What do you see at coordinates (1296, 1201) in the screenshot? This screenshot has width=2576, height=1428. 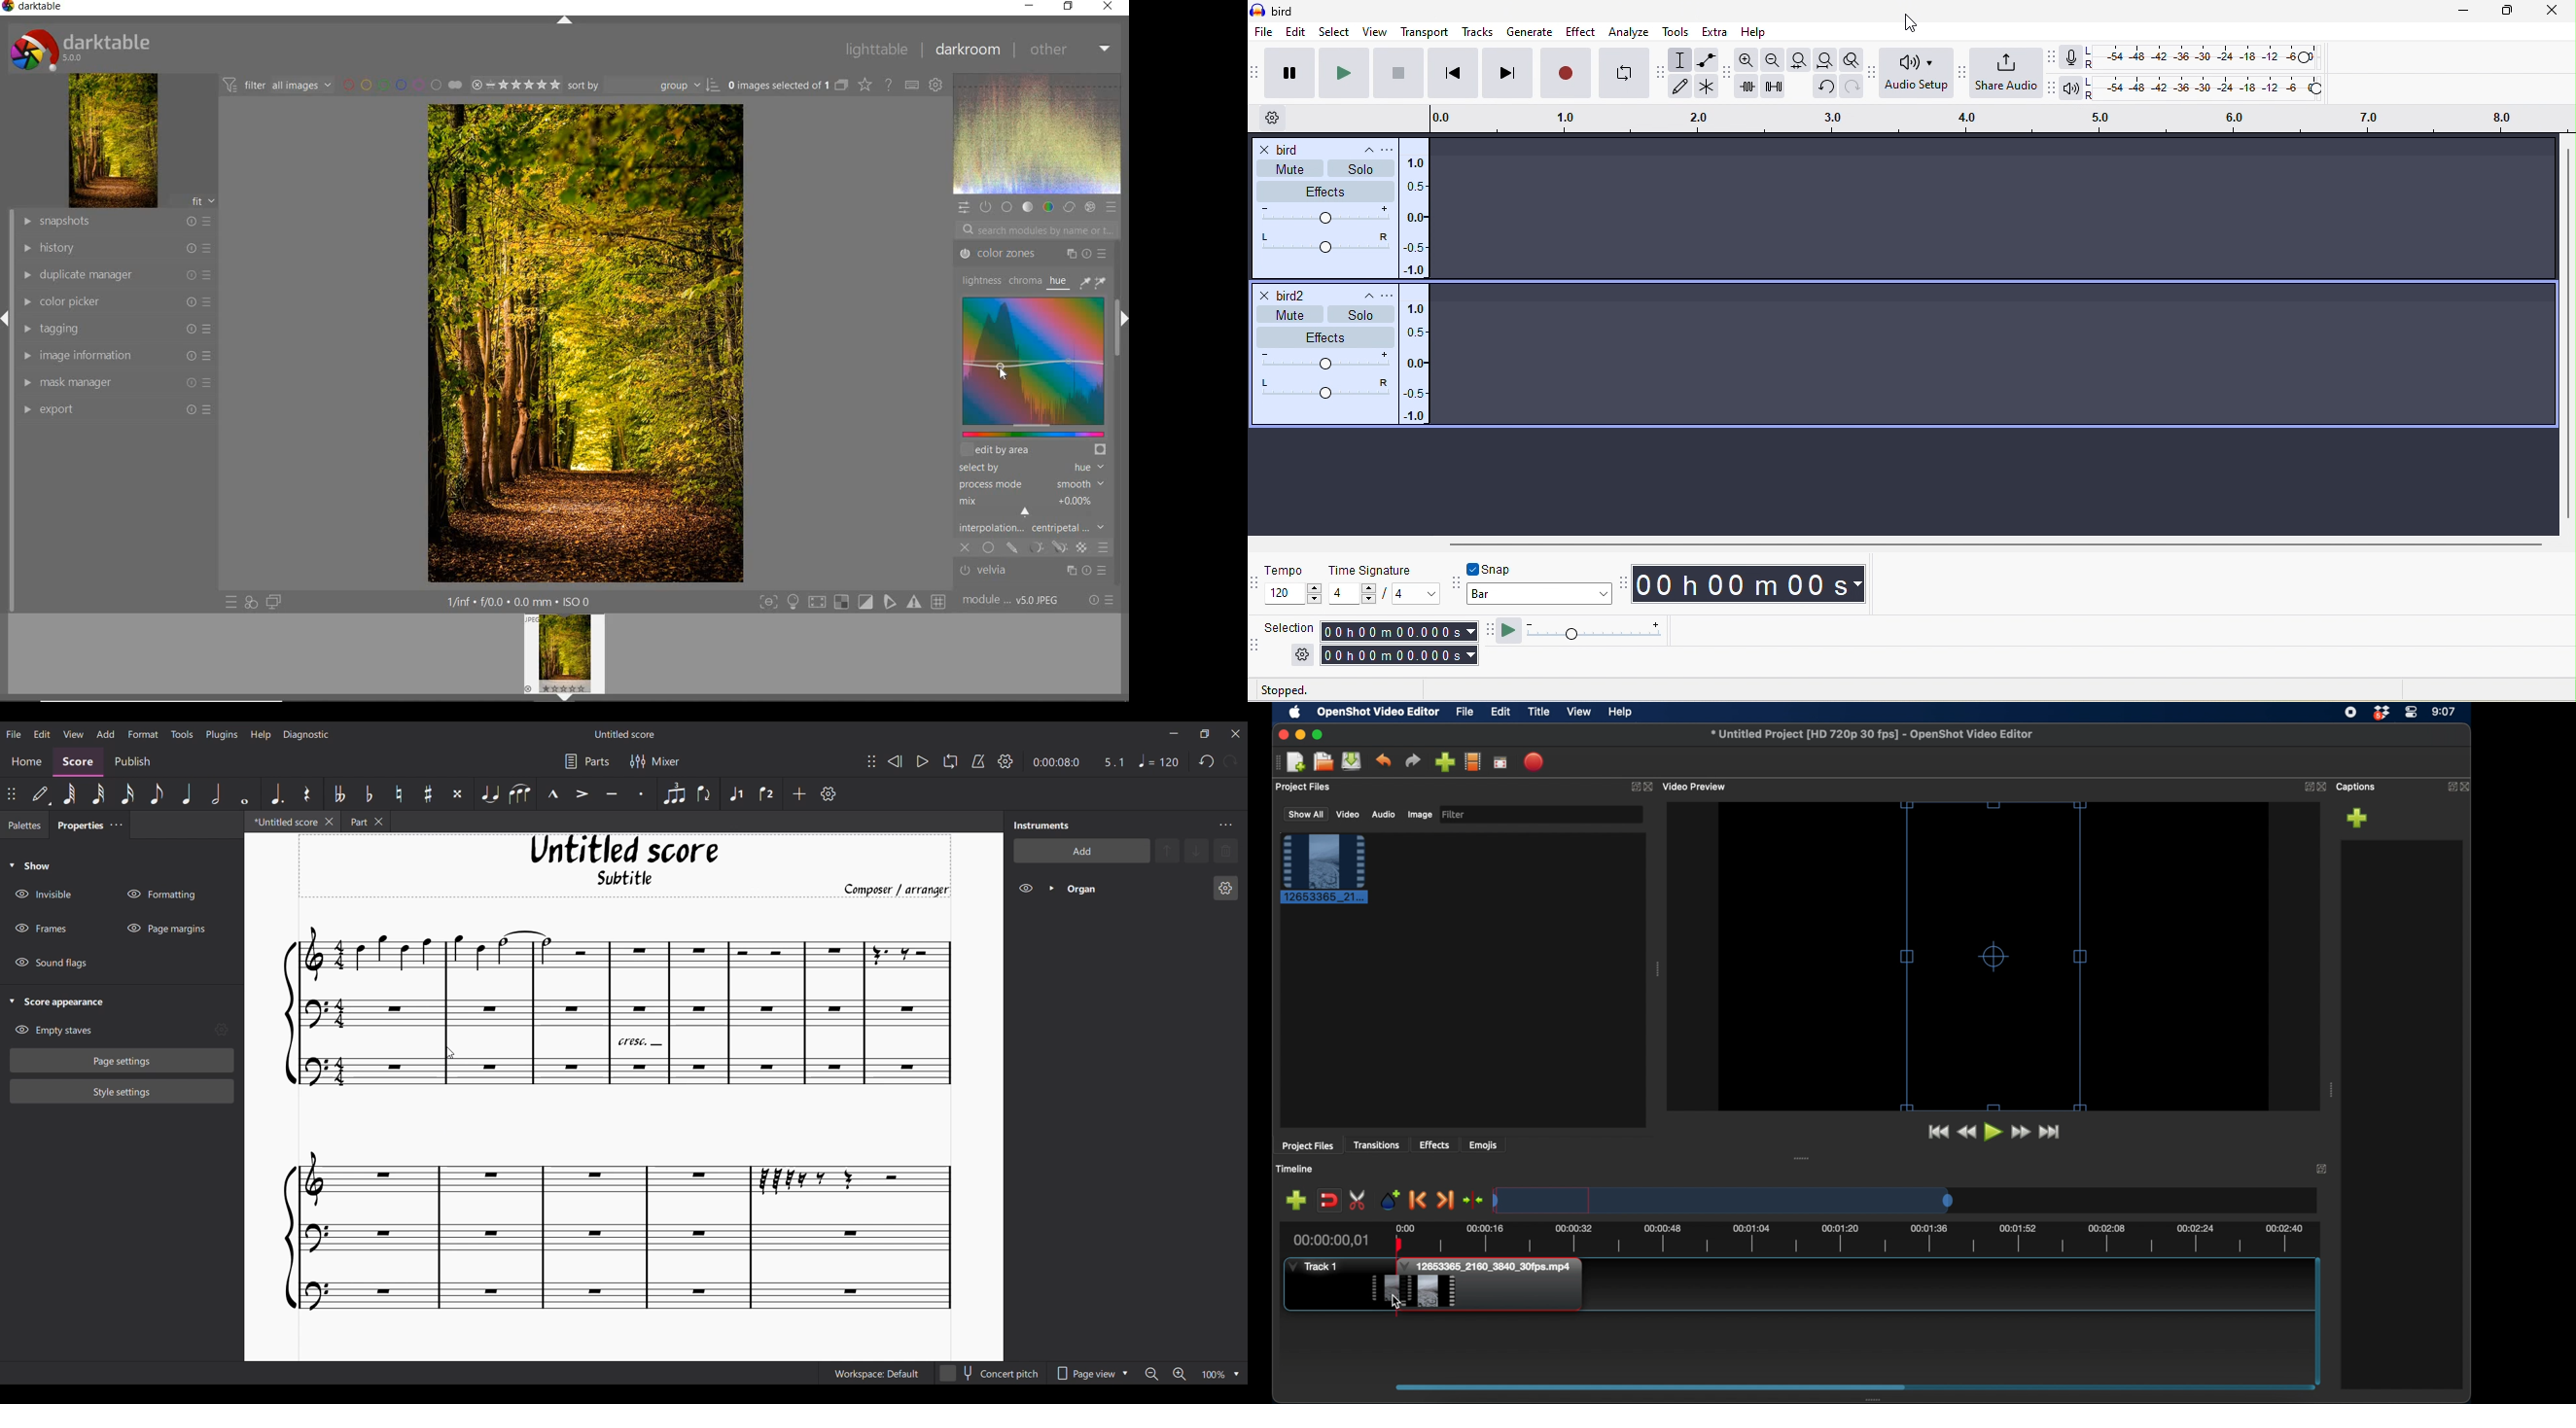 I see `add marker` at bounding box center [1296, 1201].